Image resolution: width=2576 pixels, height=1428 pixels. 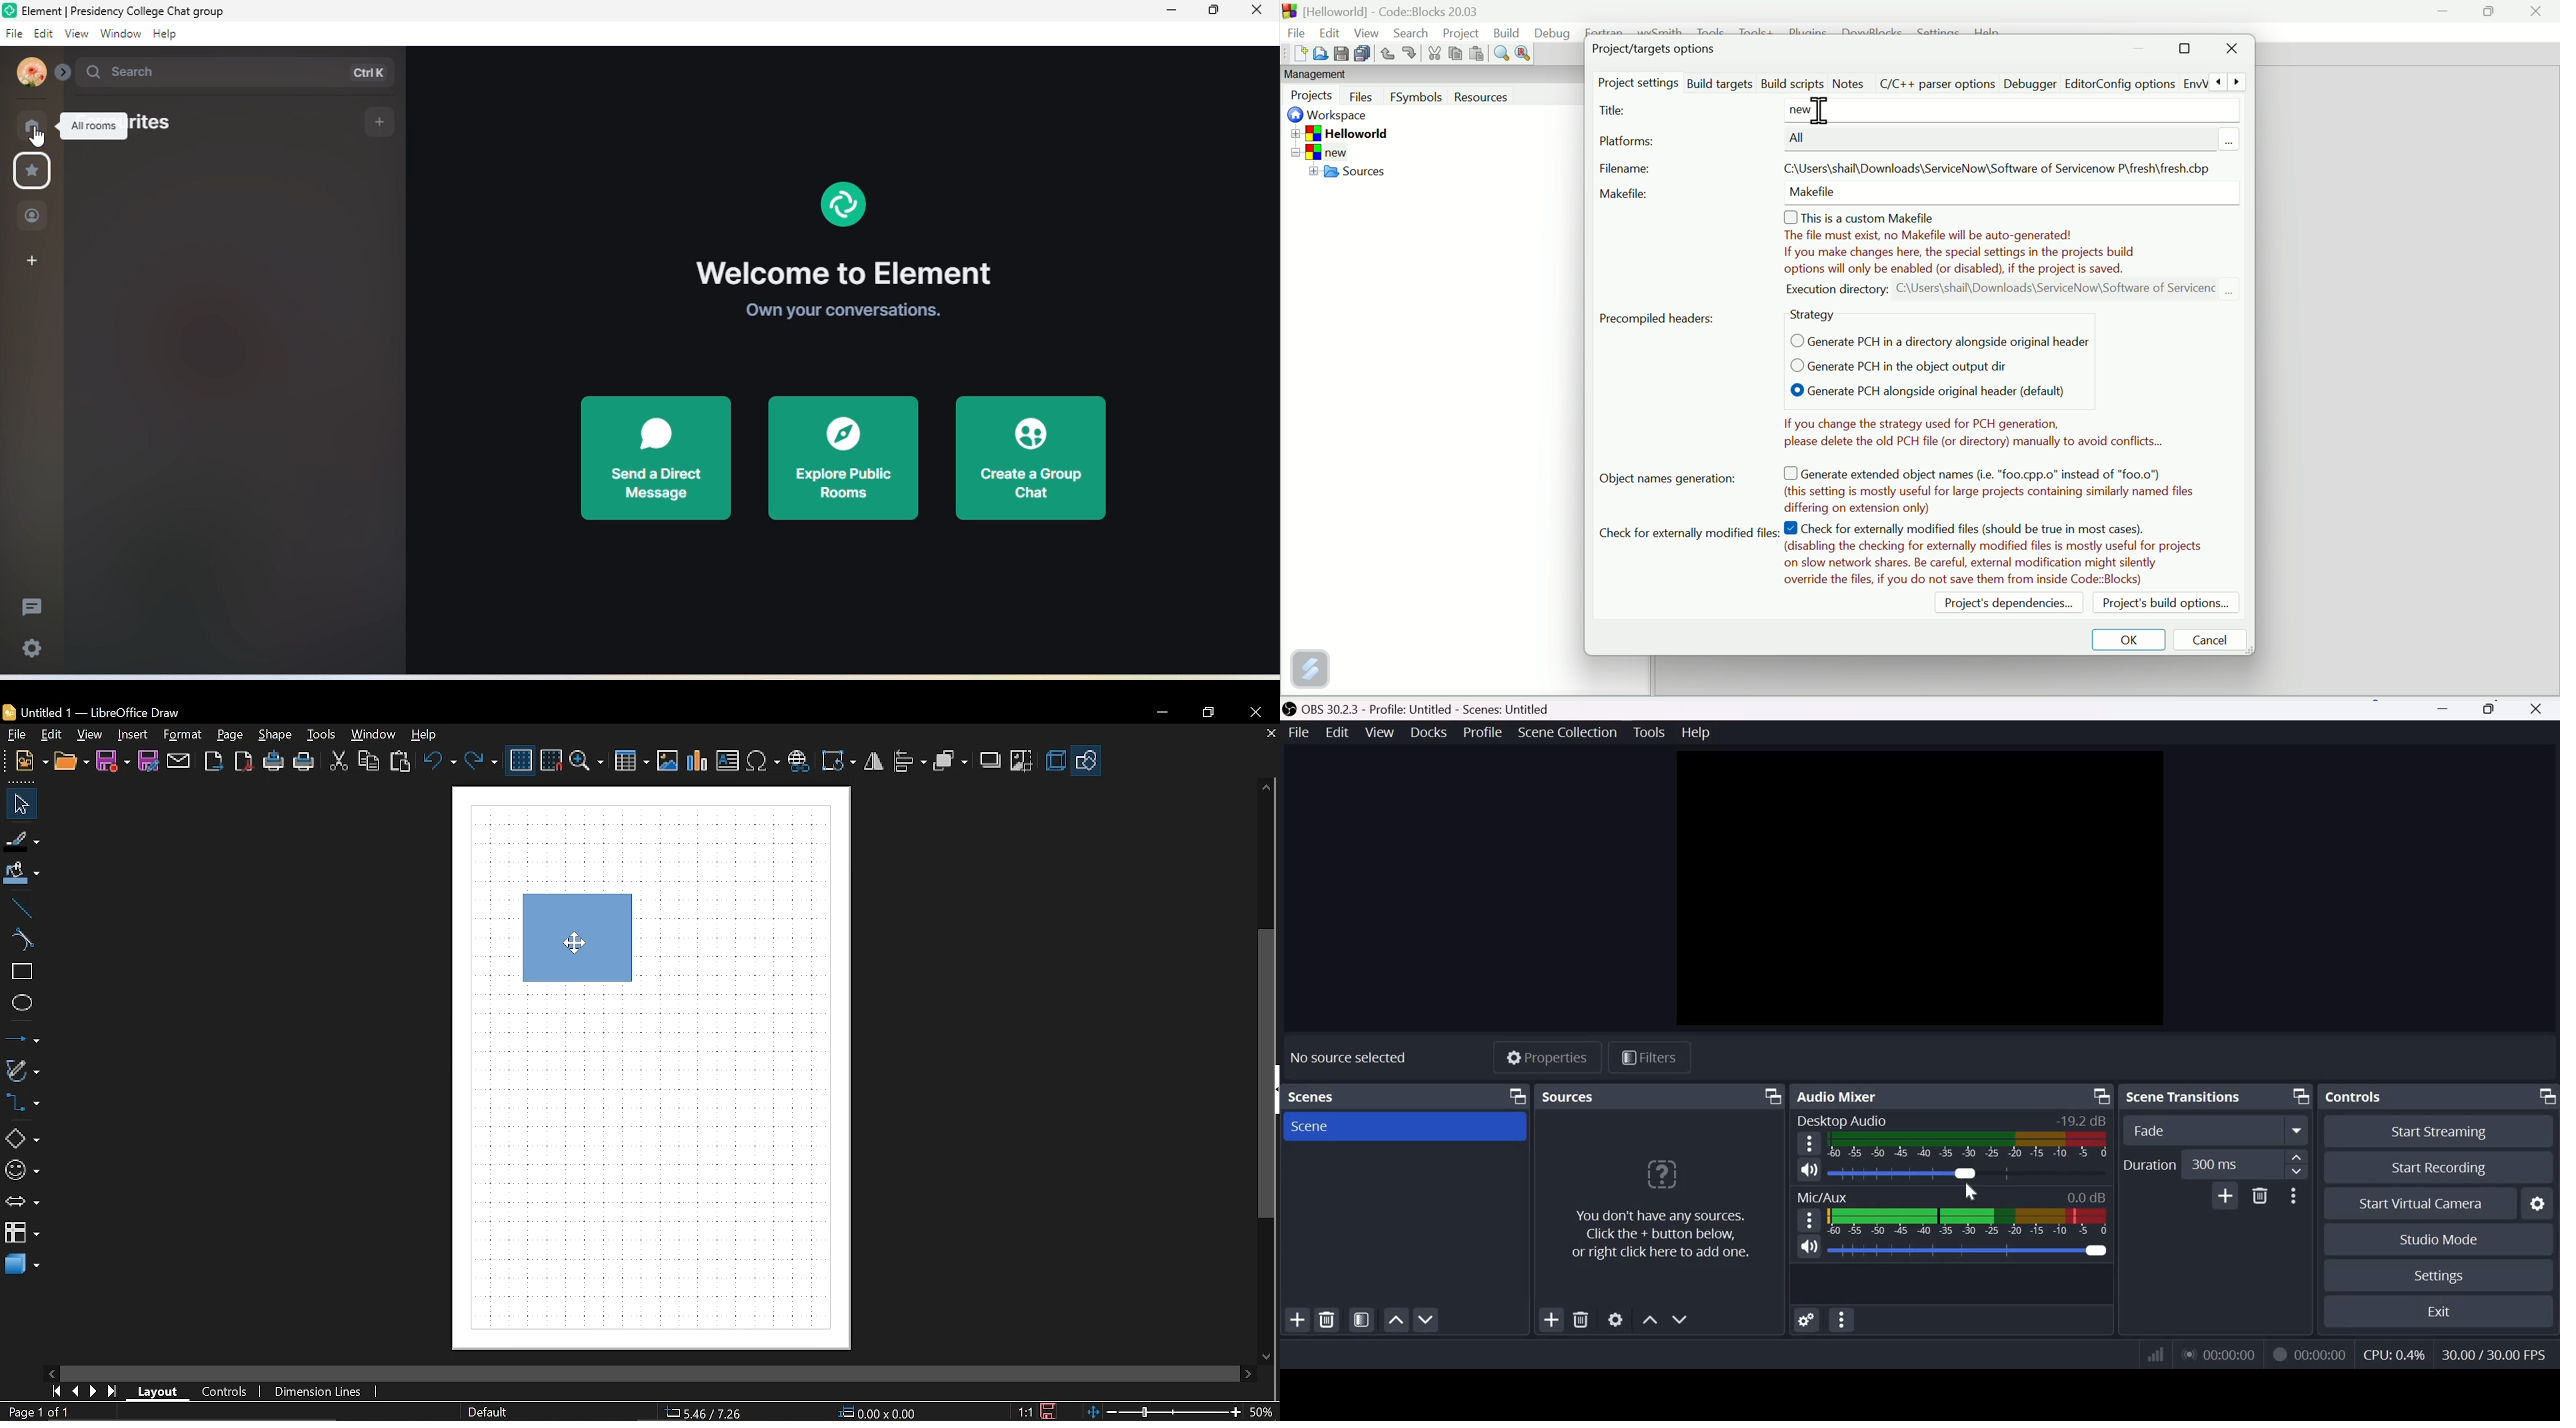 I want to click on Management, so click(x=1341, y=75).